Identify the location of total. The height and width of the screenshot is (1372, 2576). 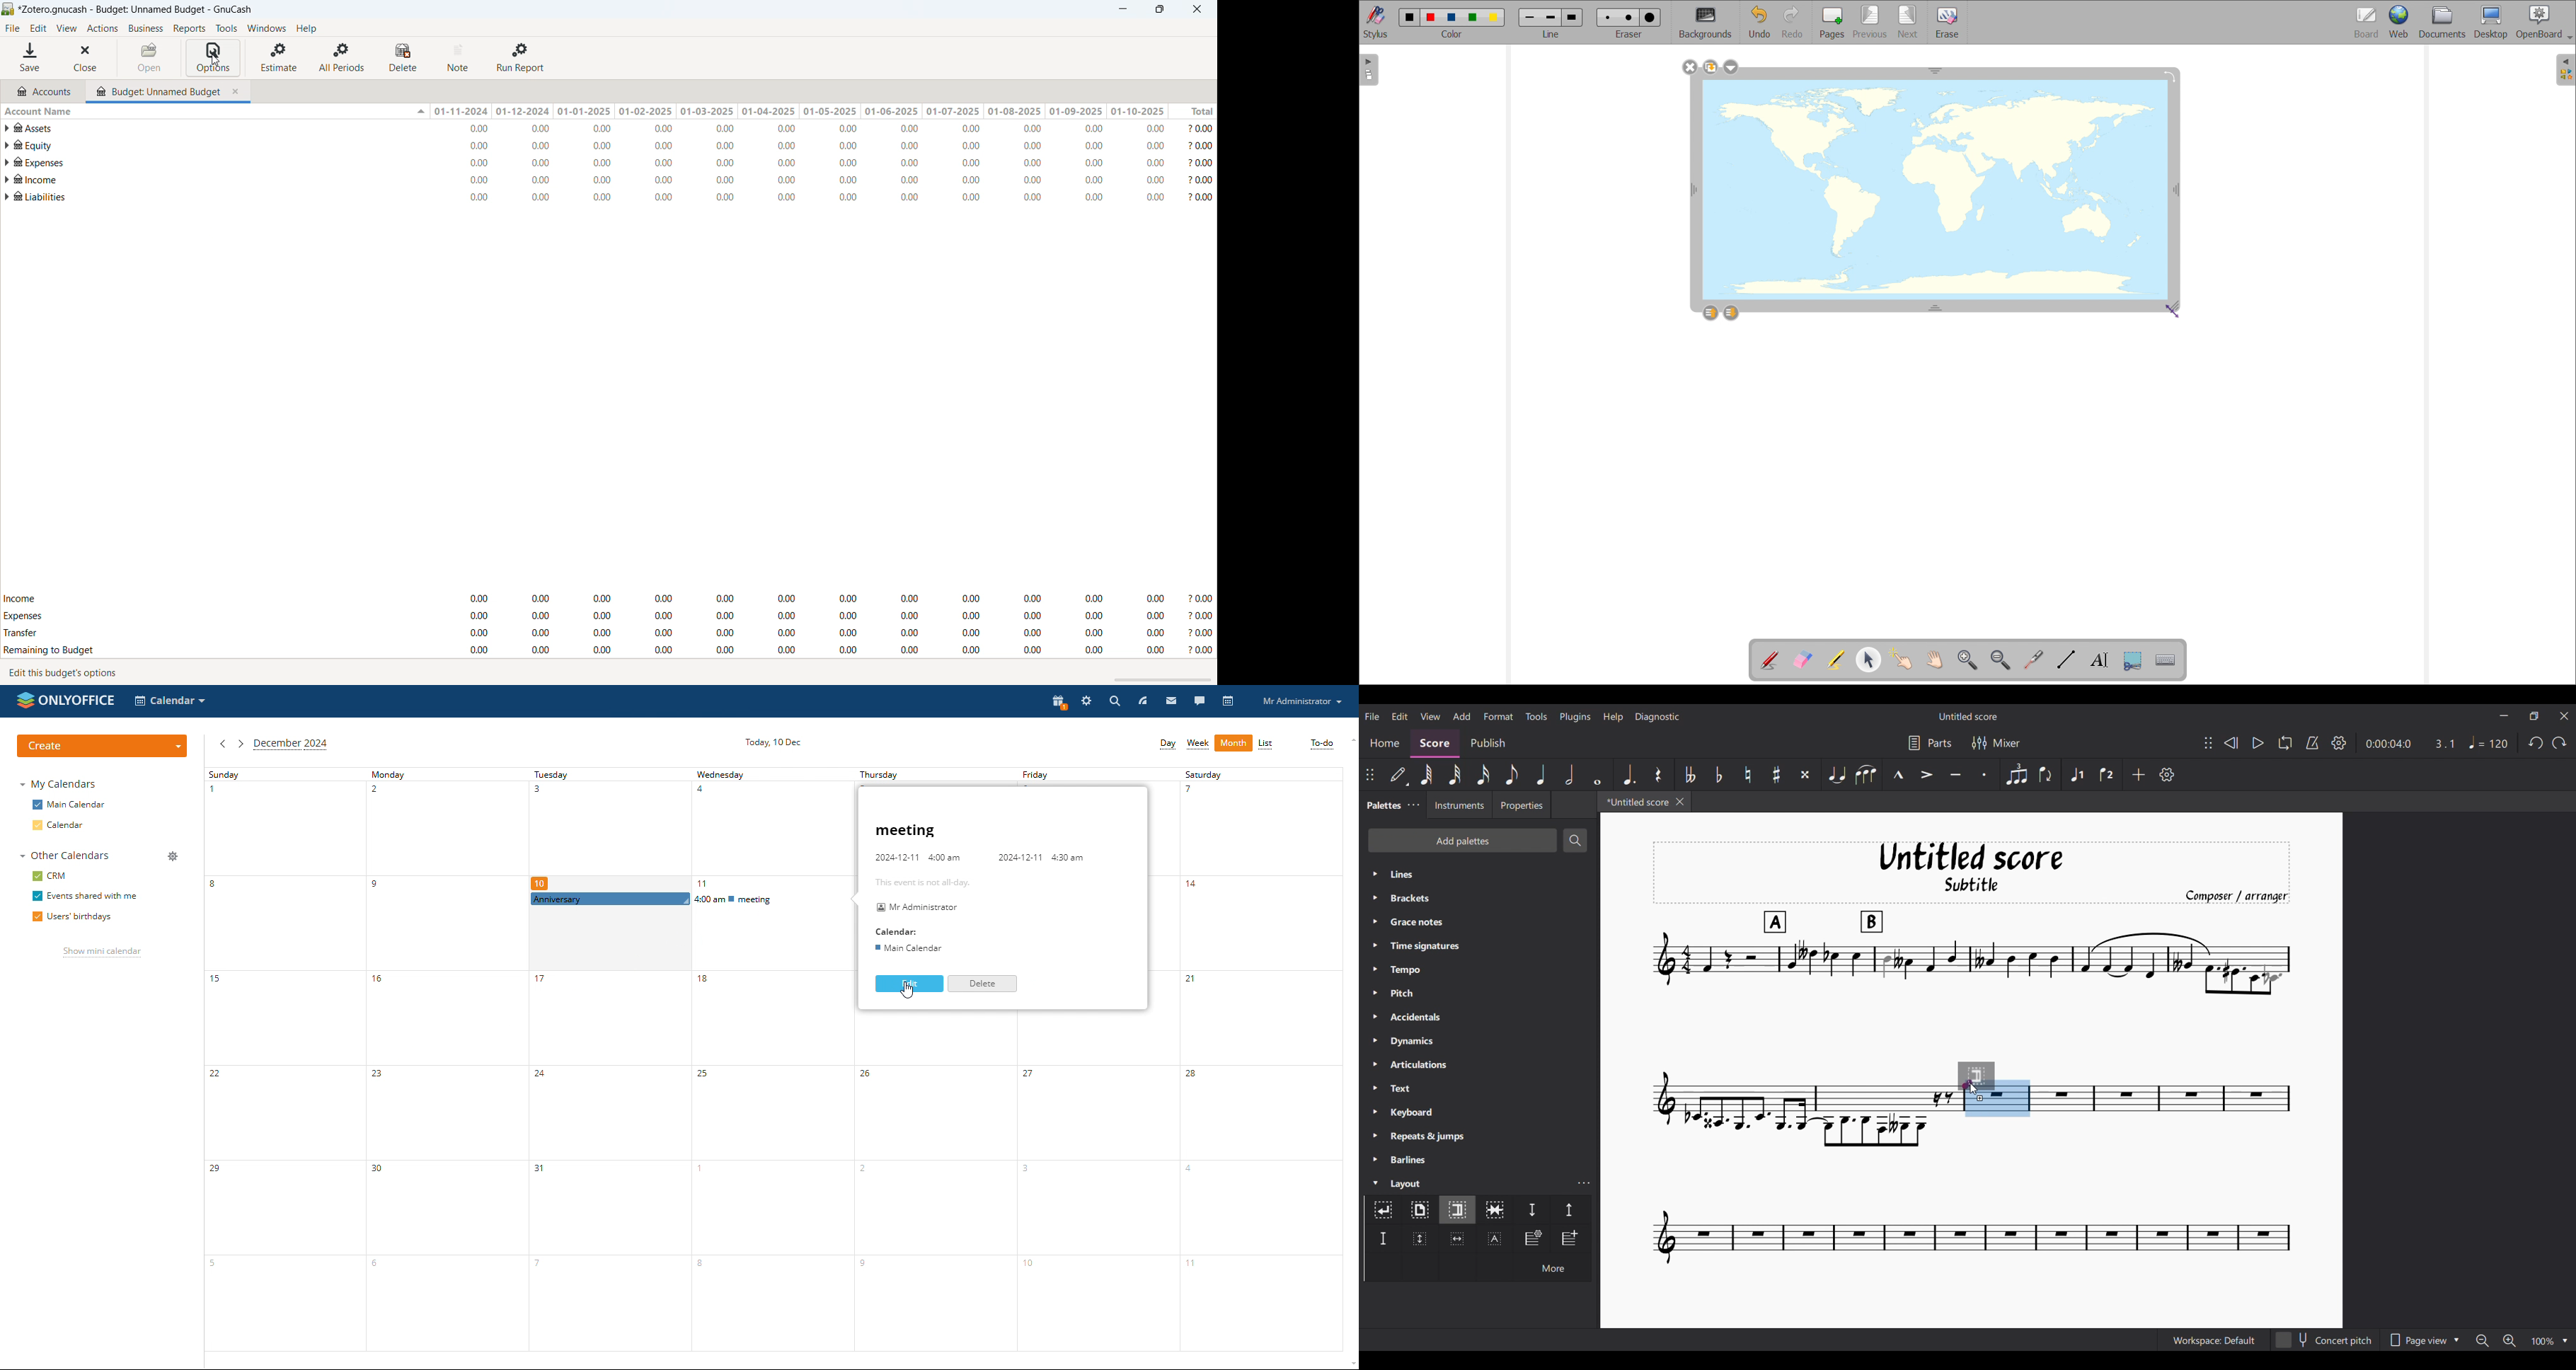
(1194, 111).